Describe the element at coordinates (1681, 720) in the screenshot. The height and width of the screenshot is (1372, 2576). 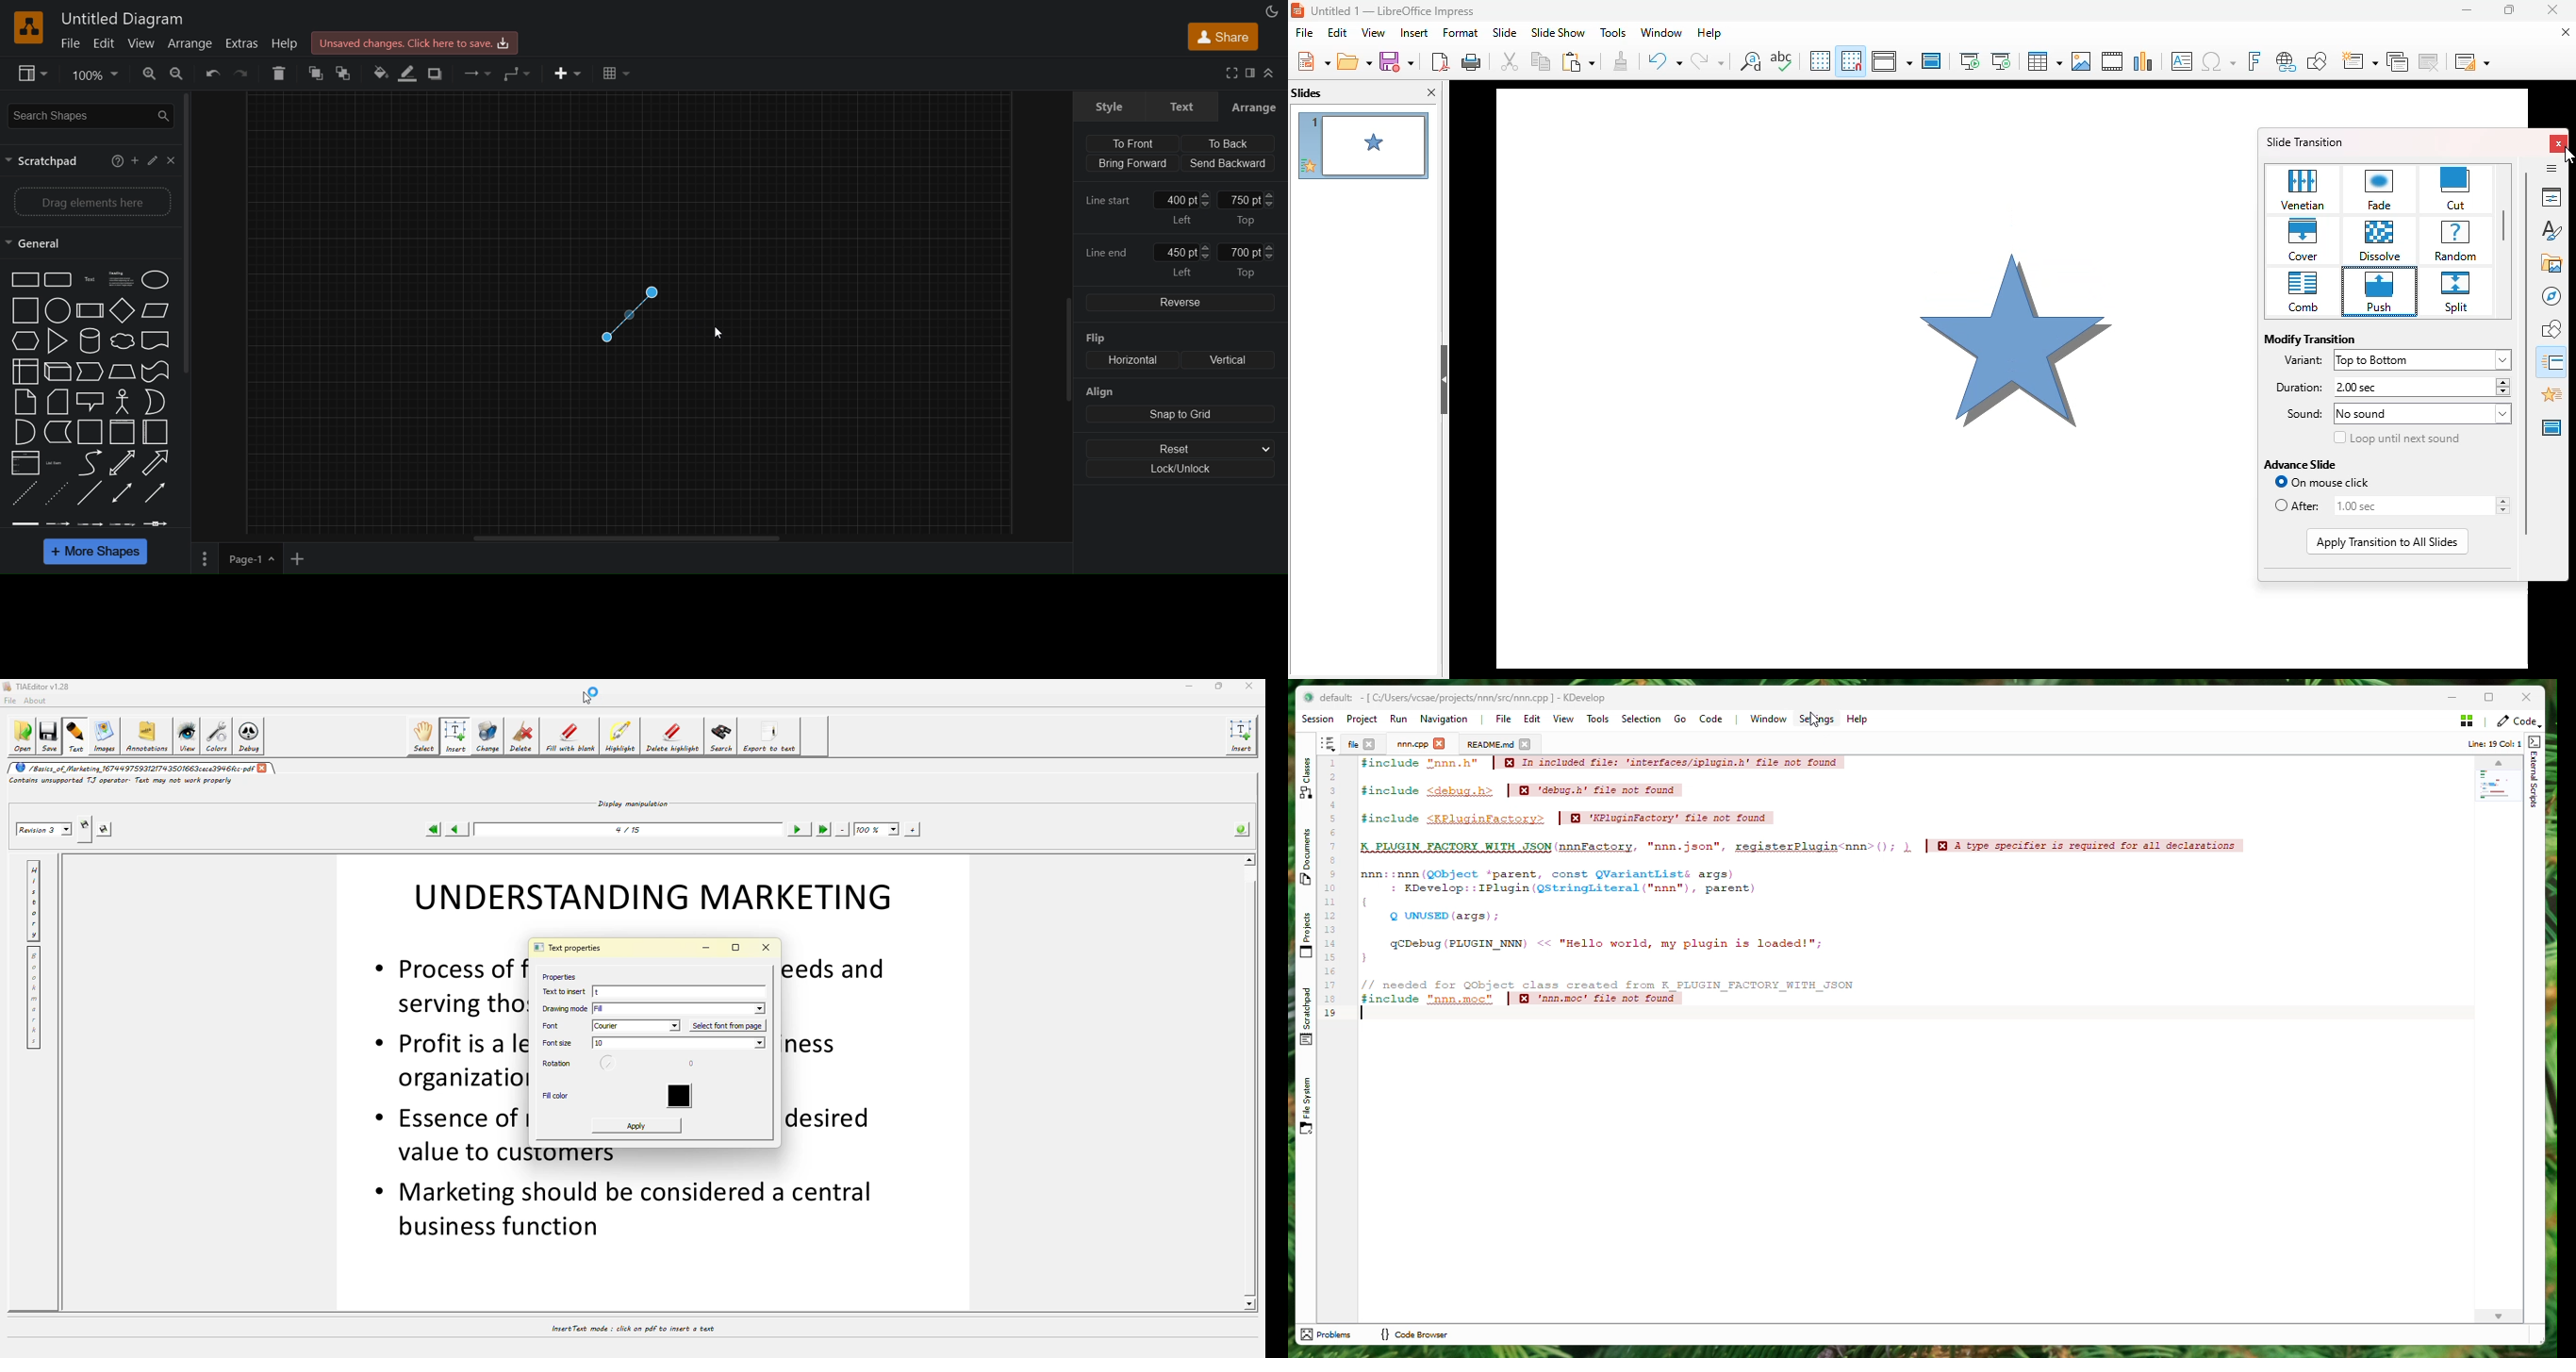
I see `Go` at that location.